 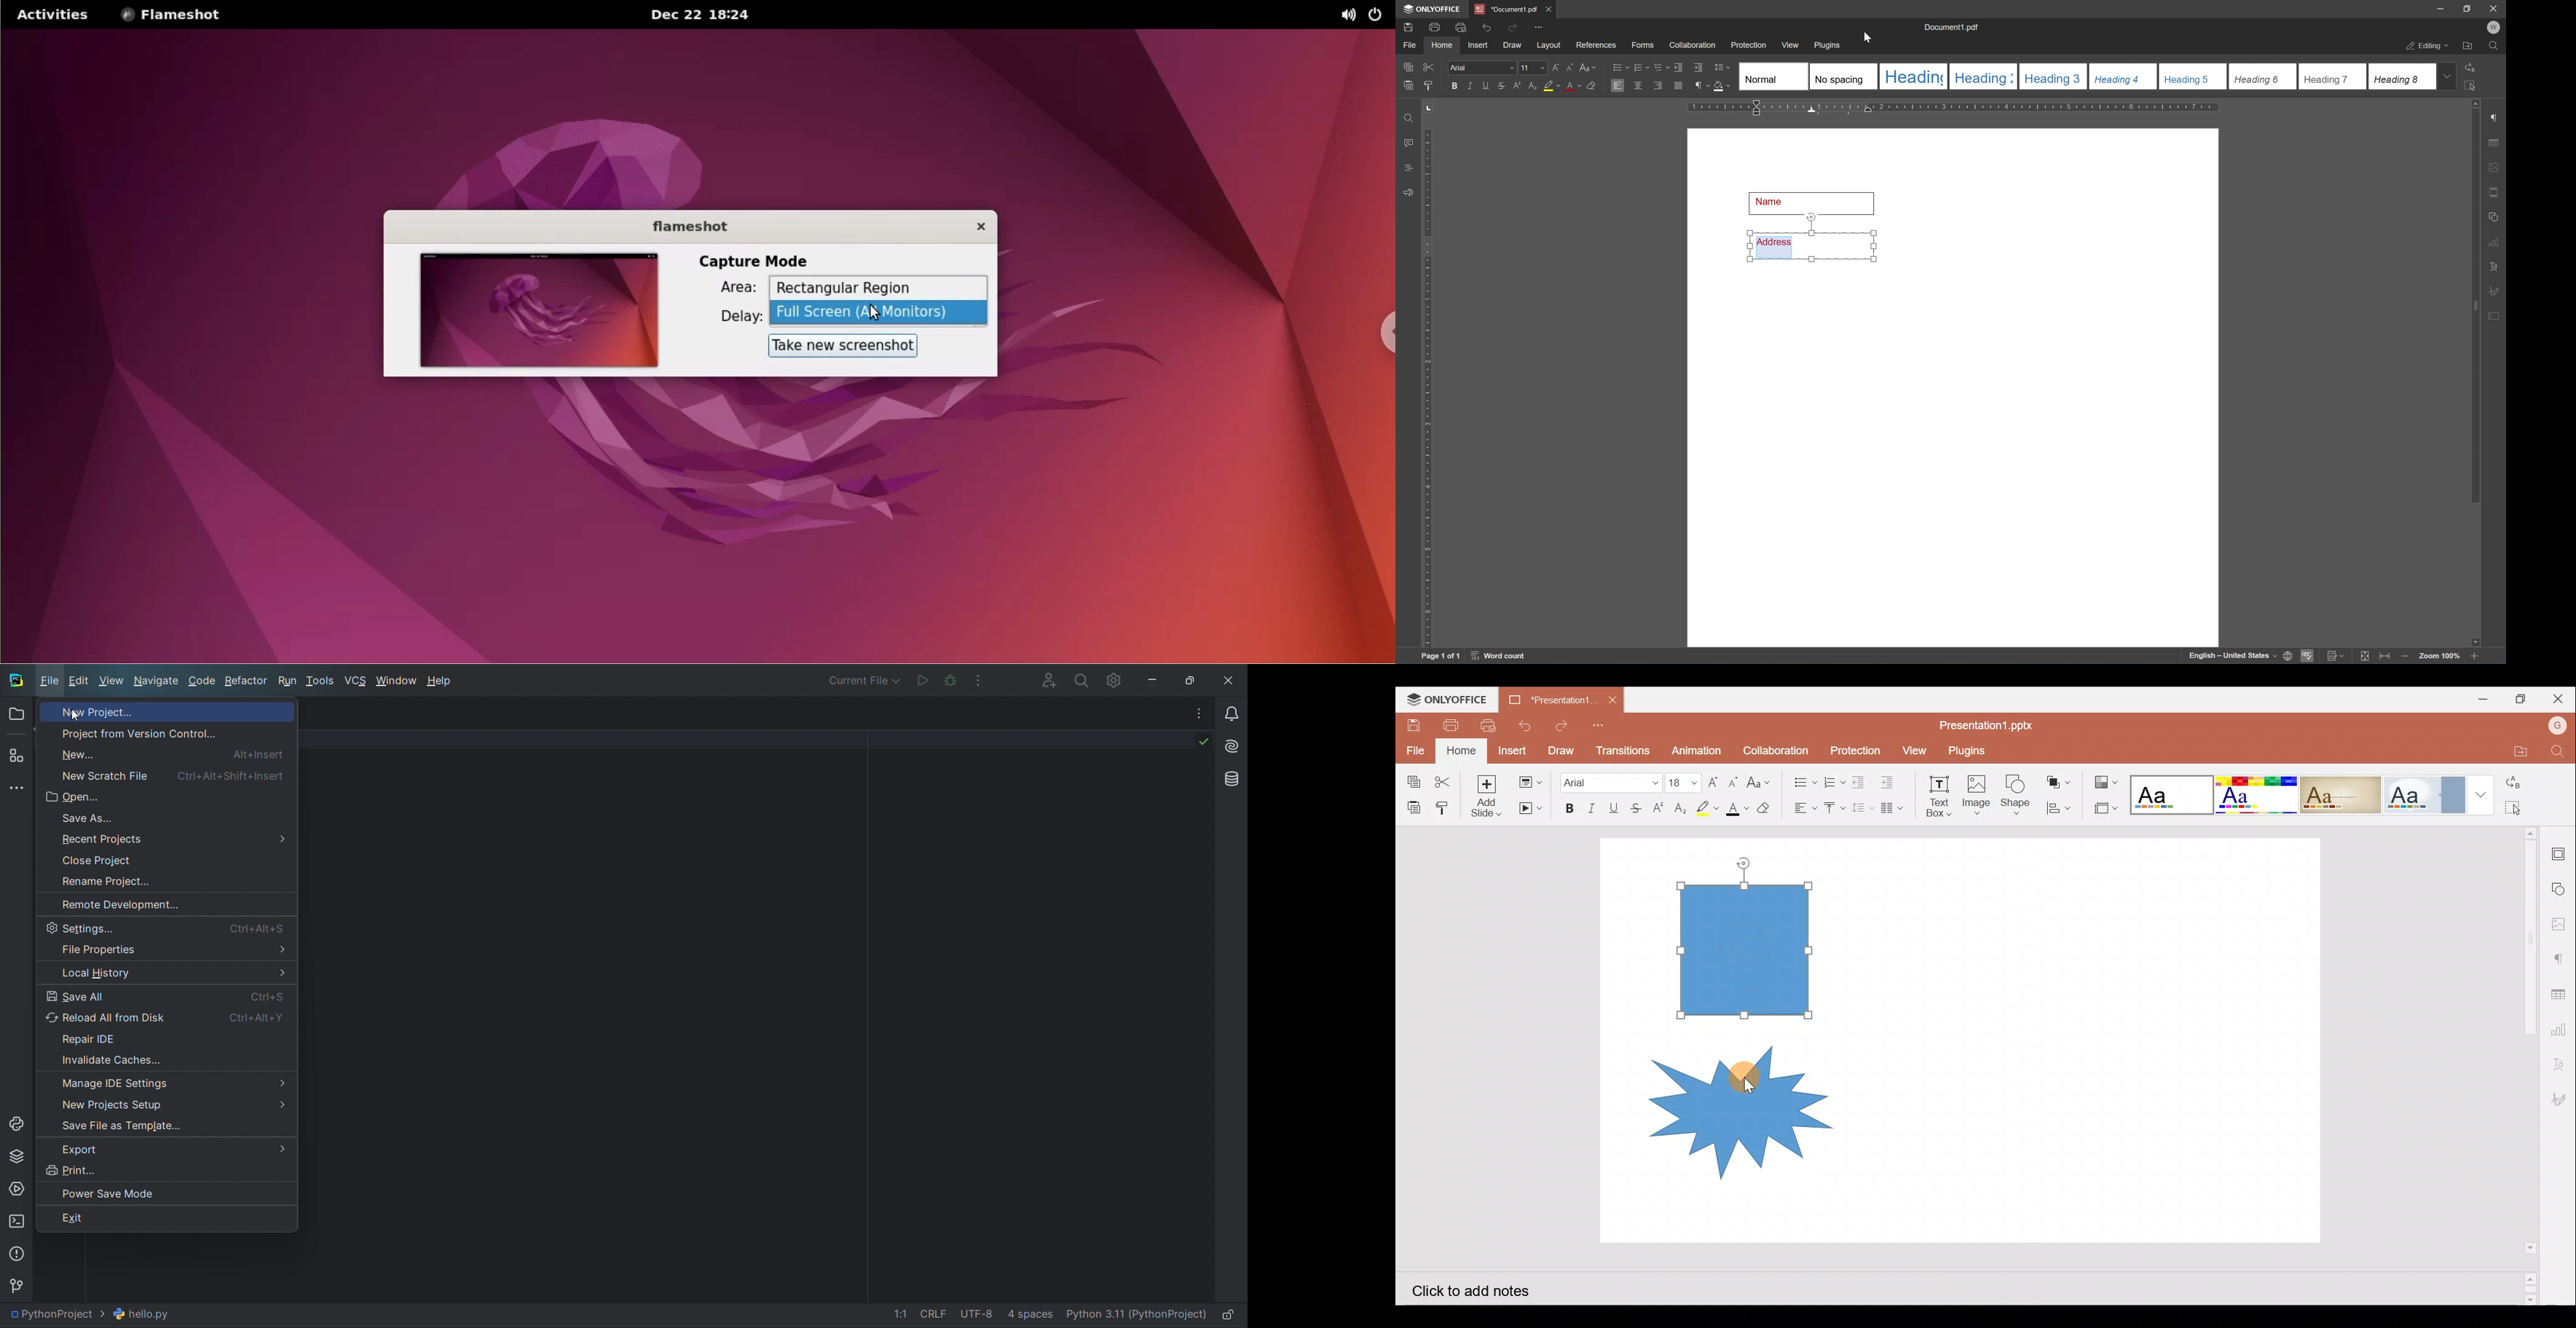 I want to click on database, so click(x=1229, y=778).